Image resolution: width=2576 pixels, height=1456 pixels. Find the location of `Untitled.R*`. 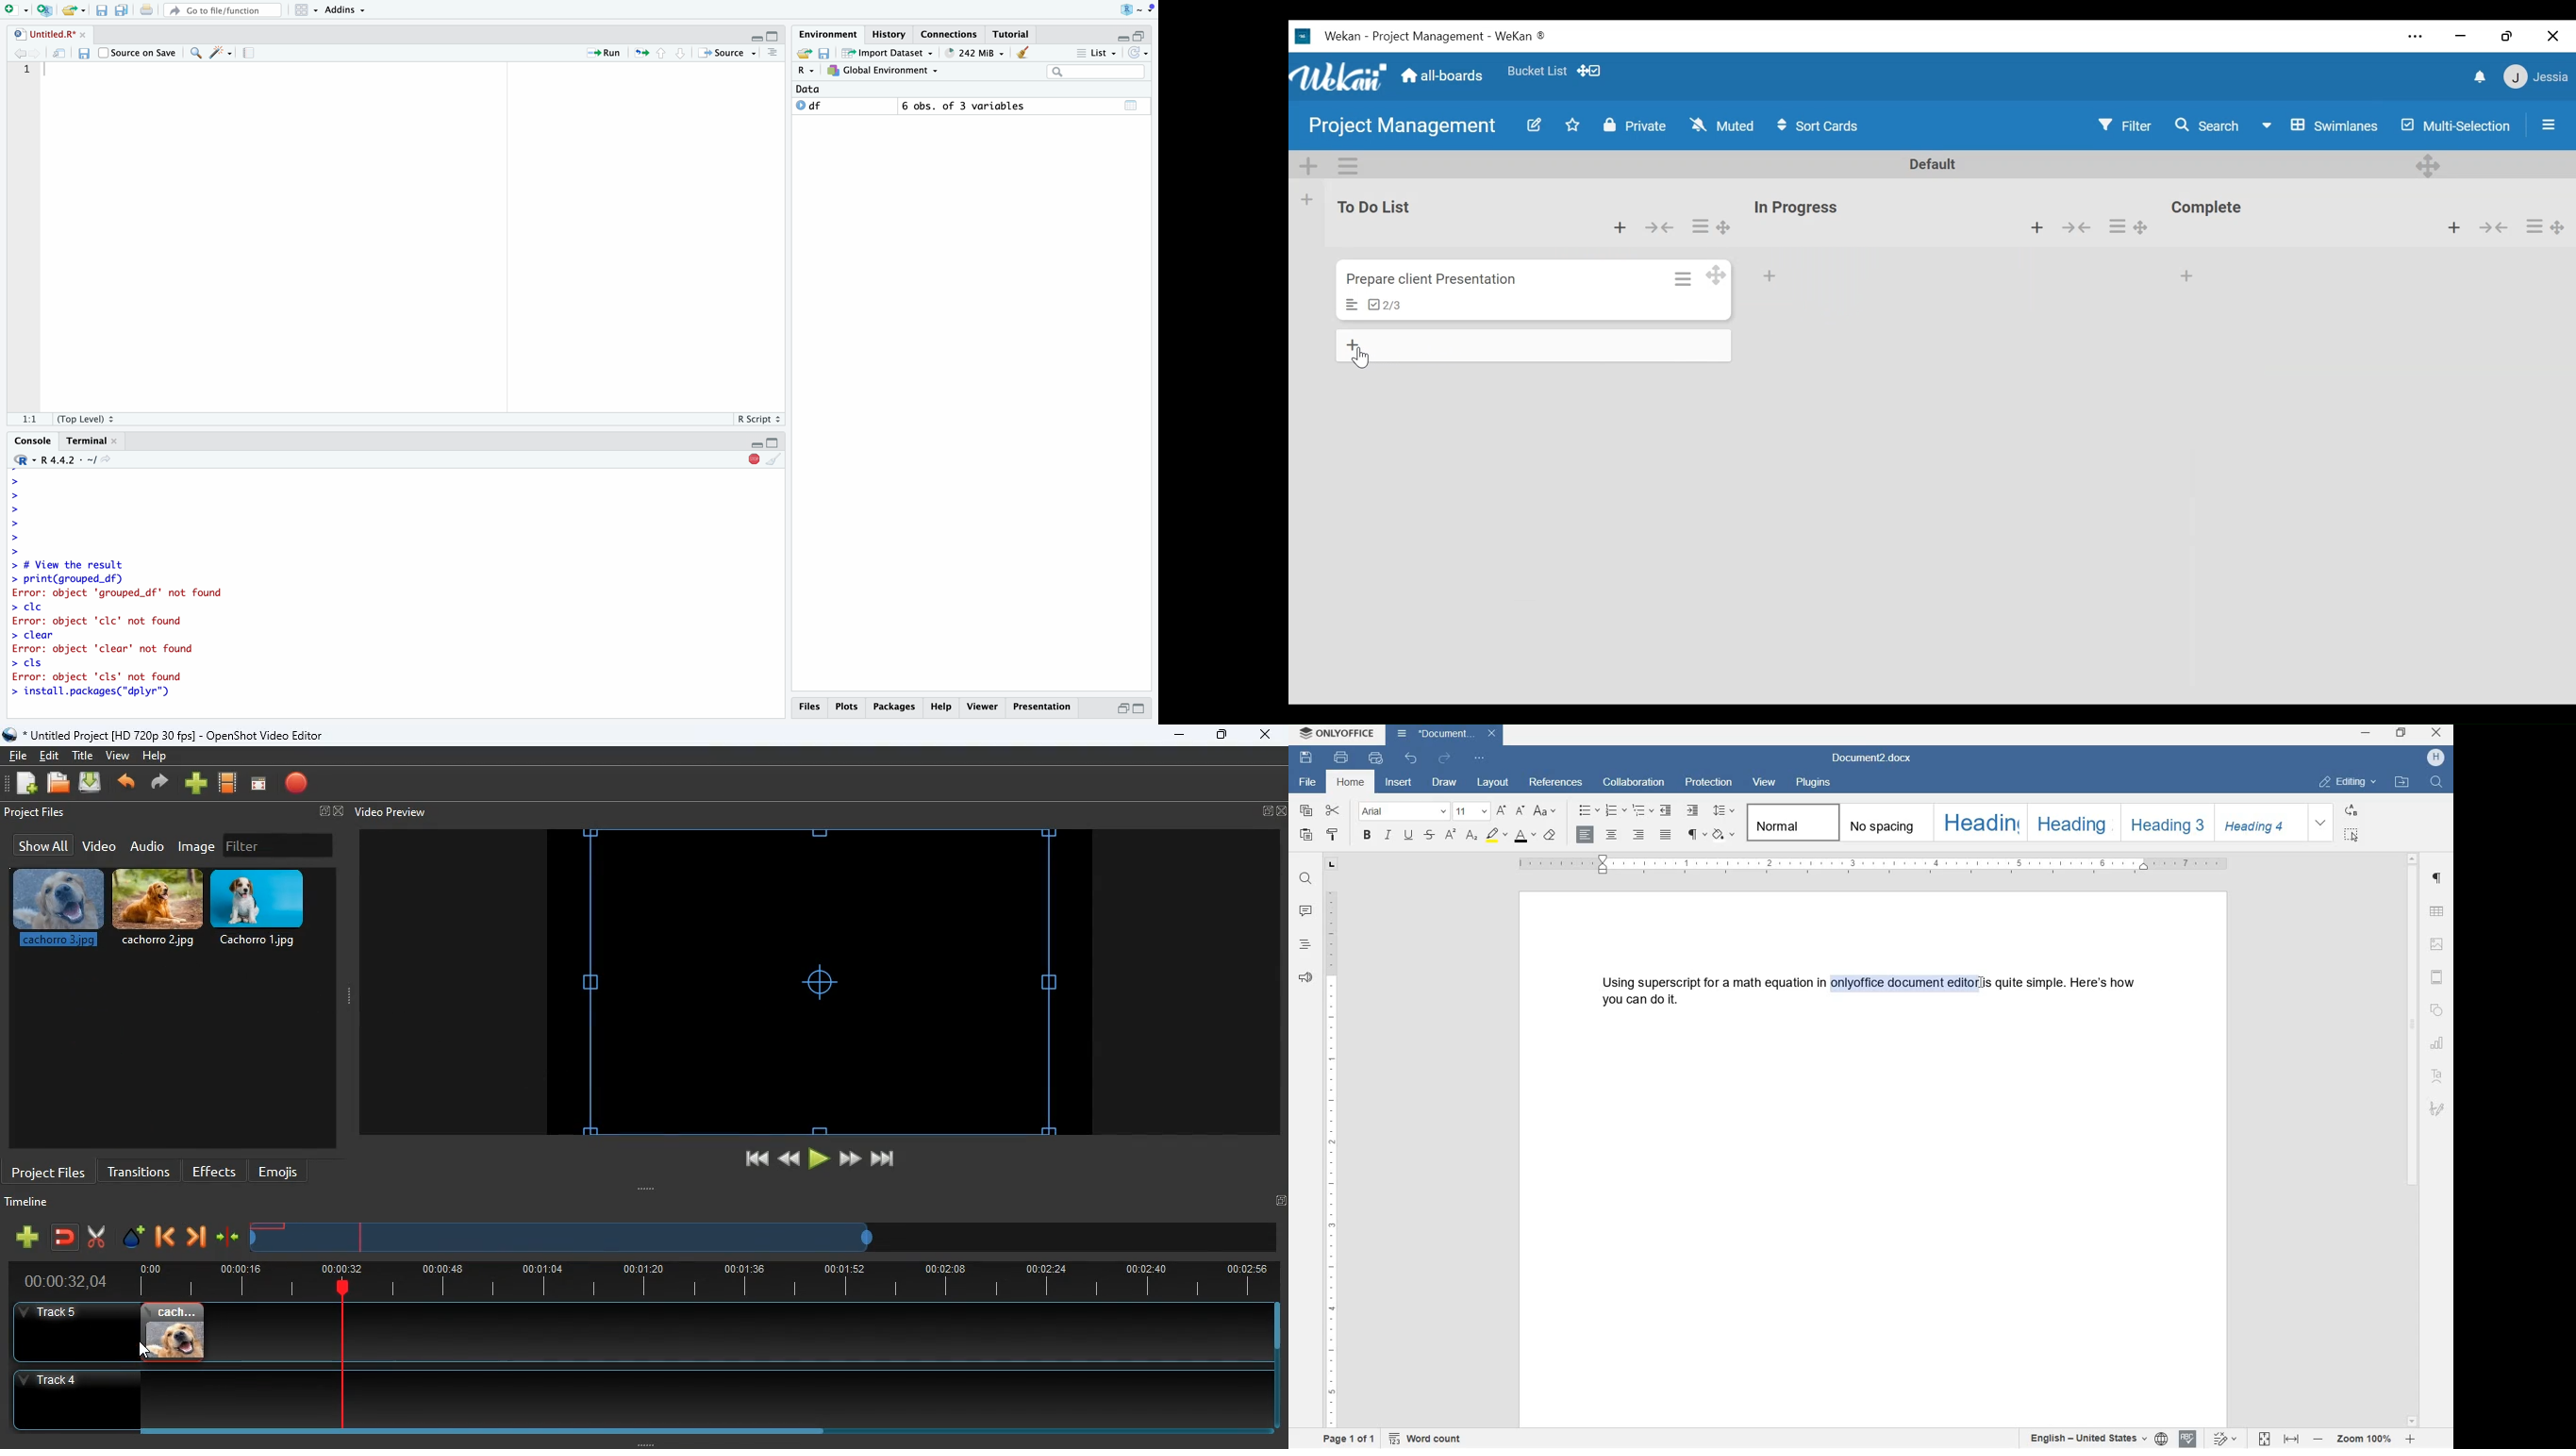

Untitled.R* is located at coordinates (49, 34).